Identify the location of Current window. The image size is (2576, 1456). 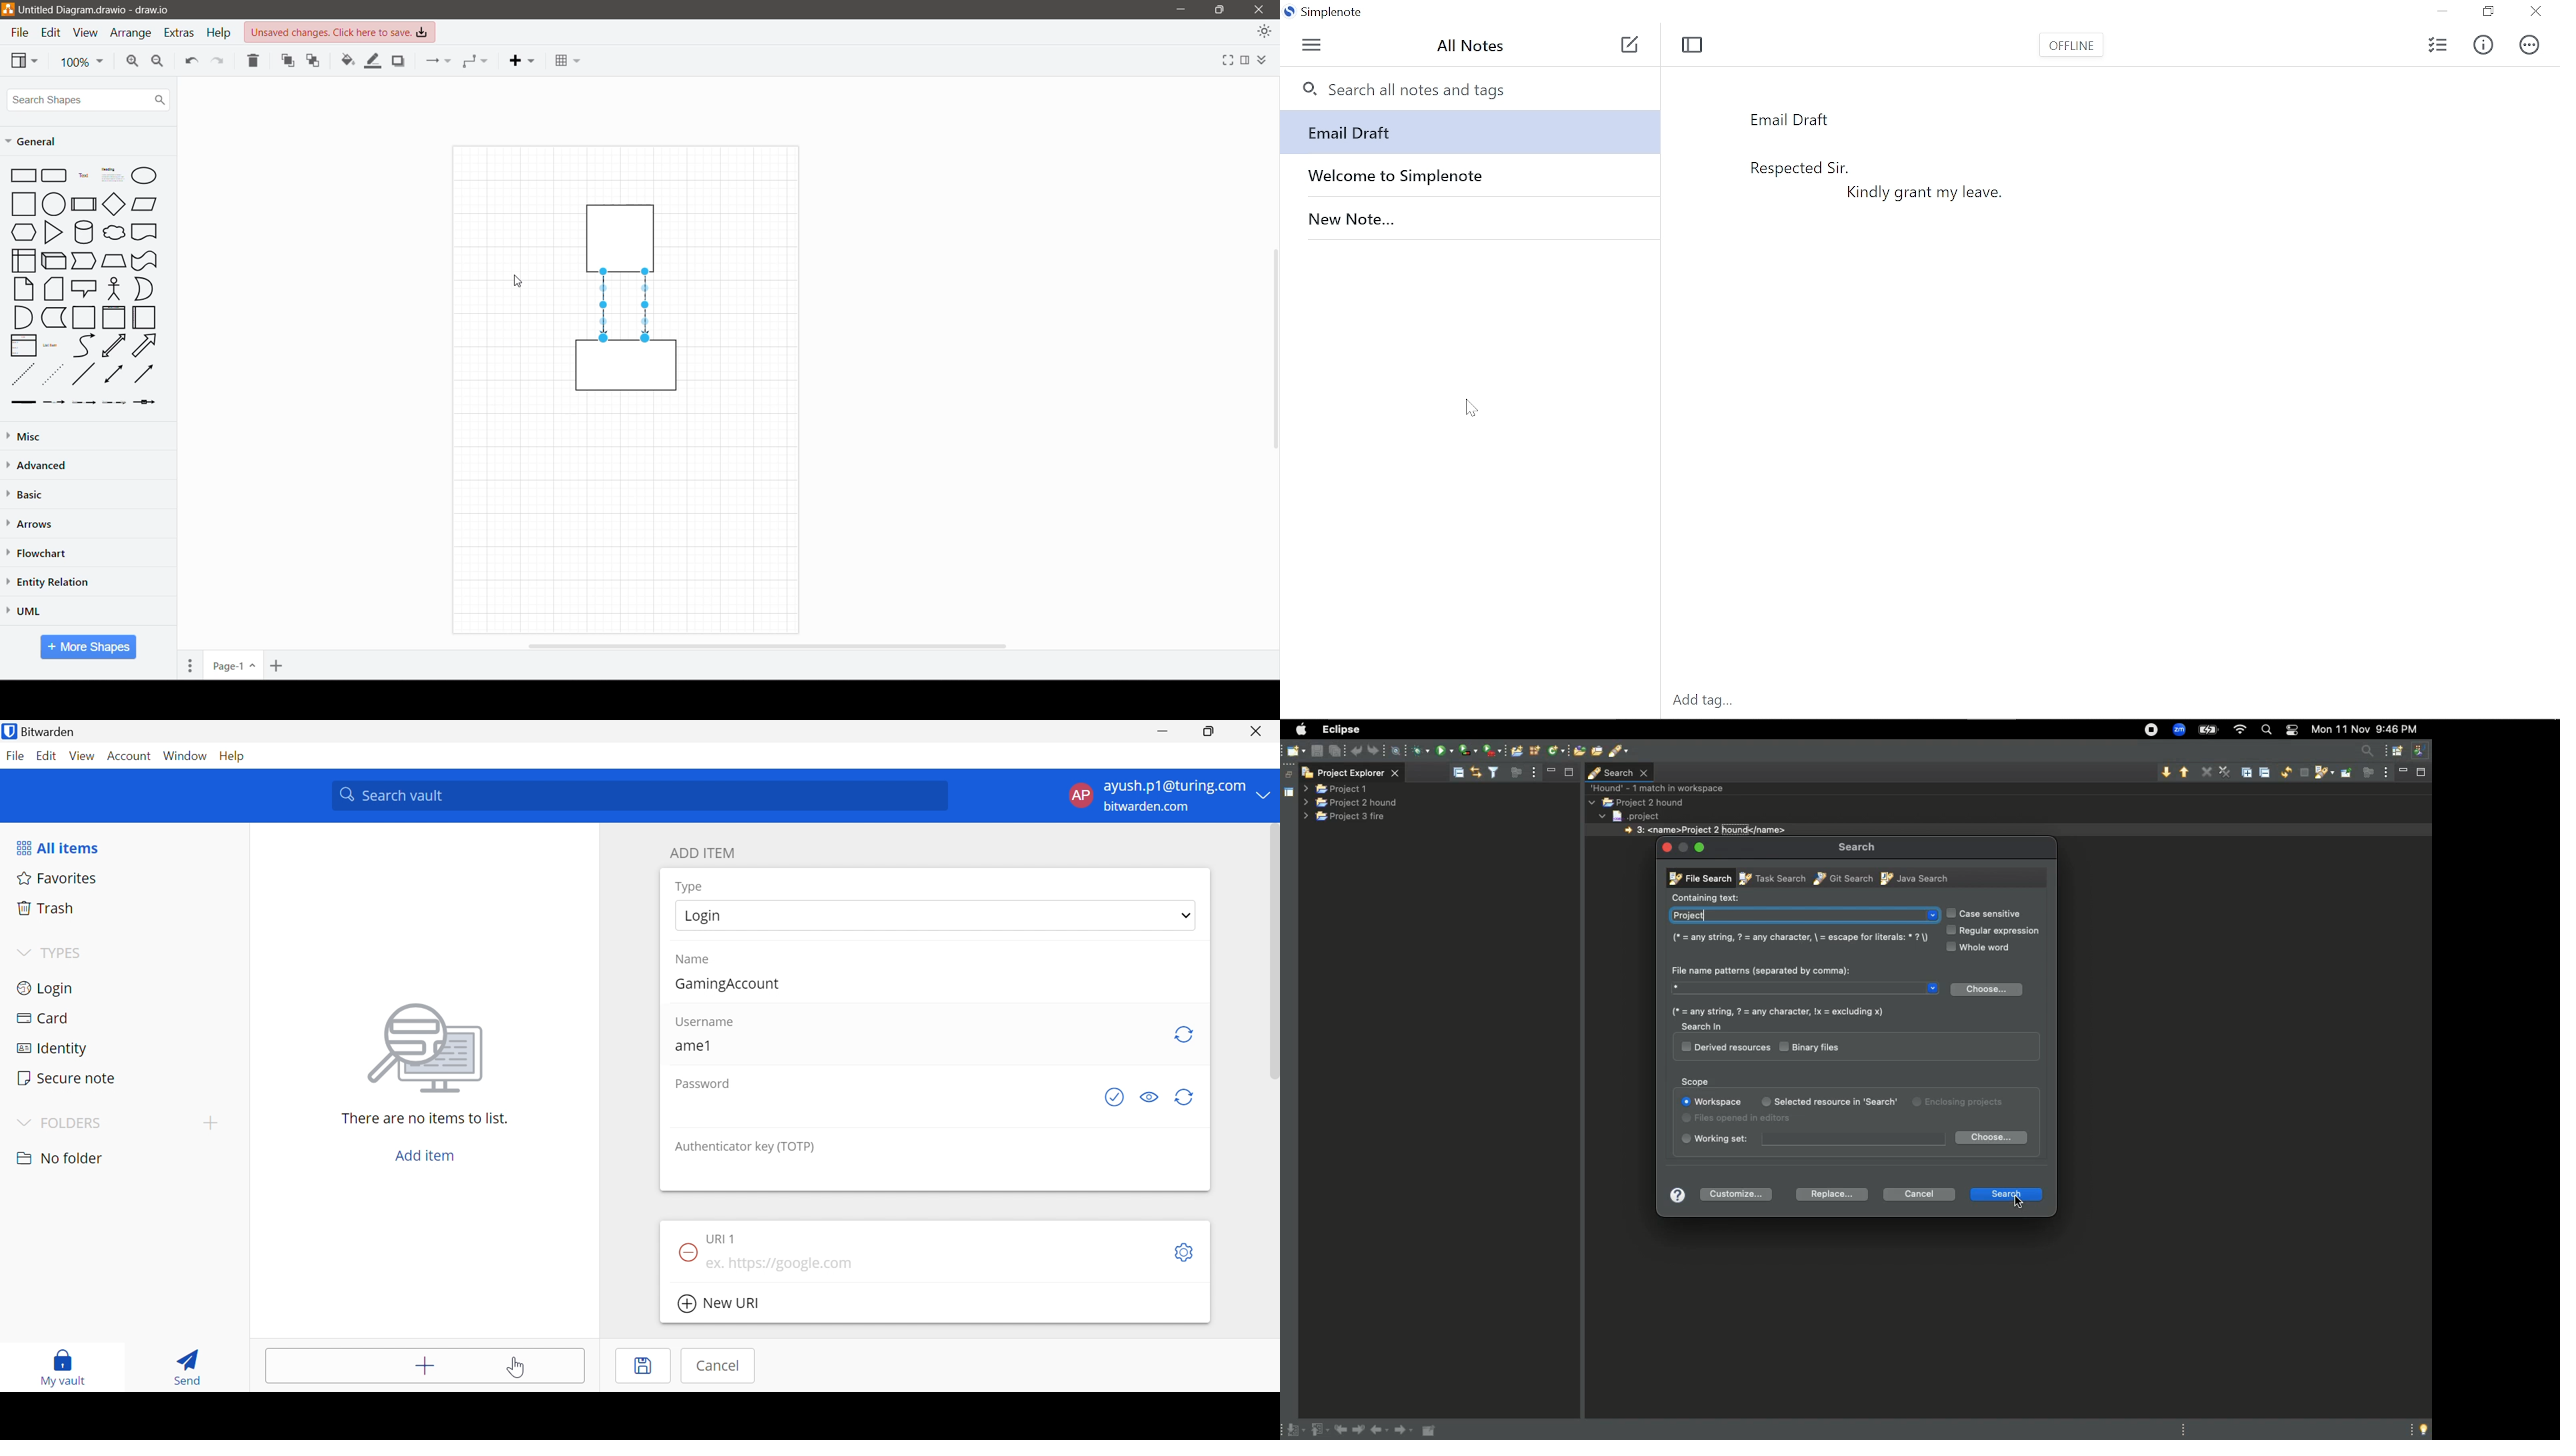
(1329, 14).